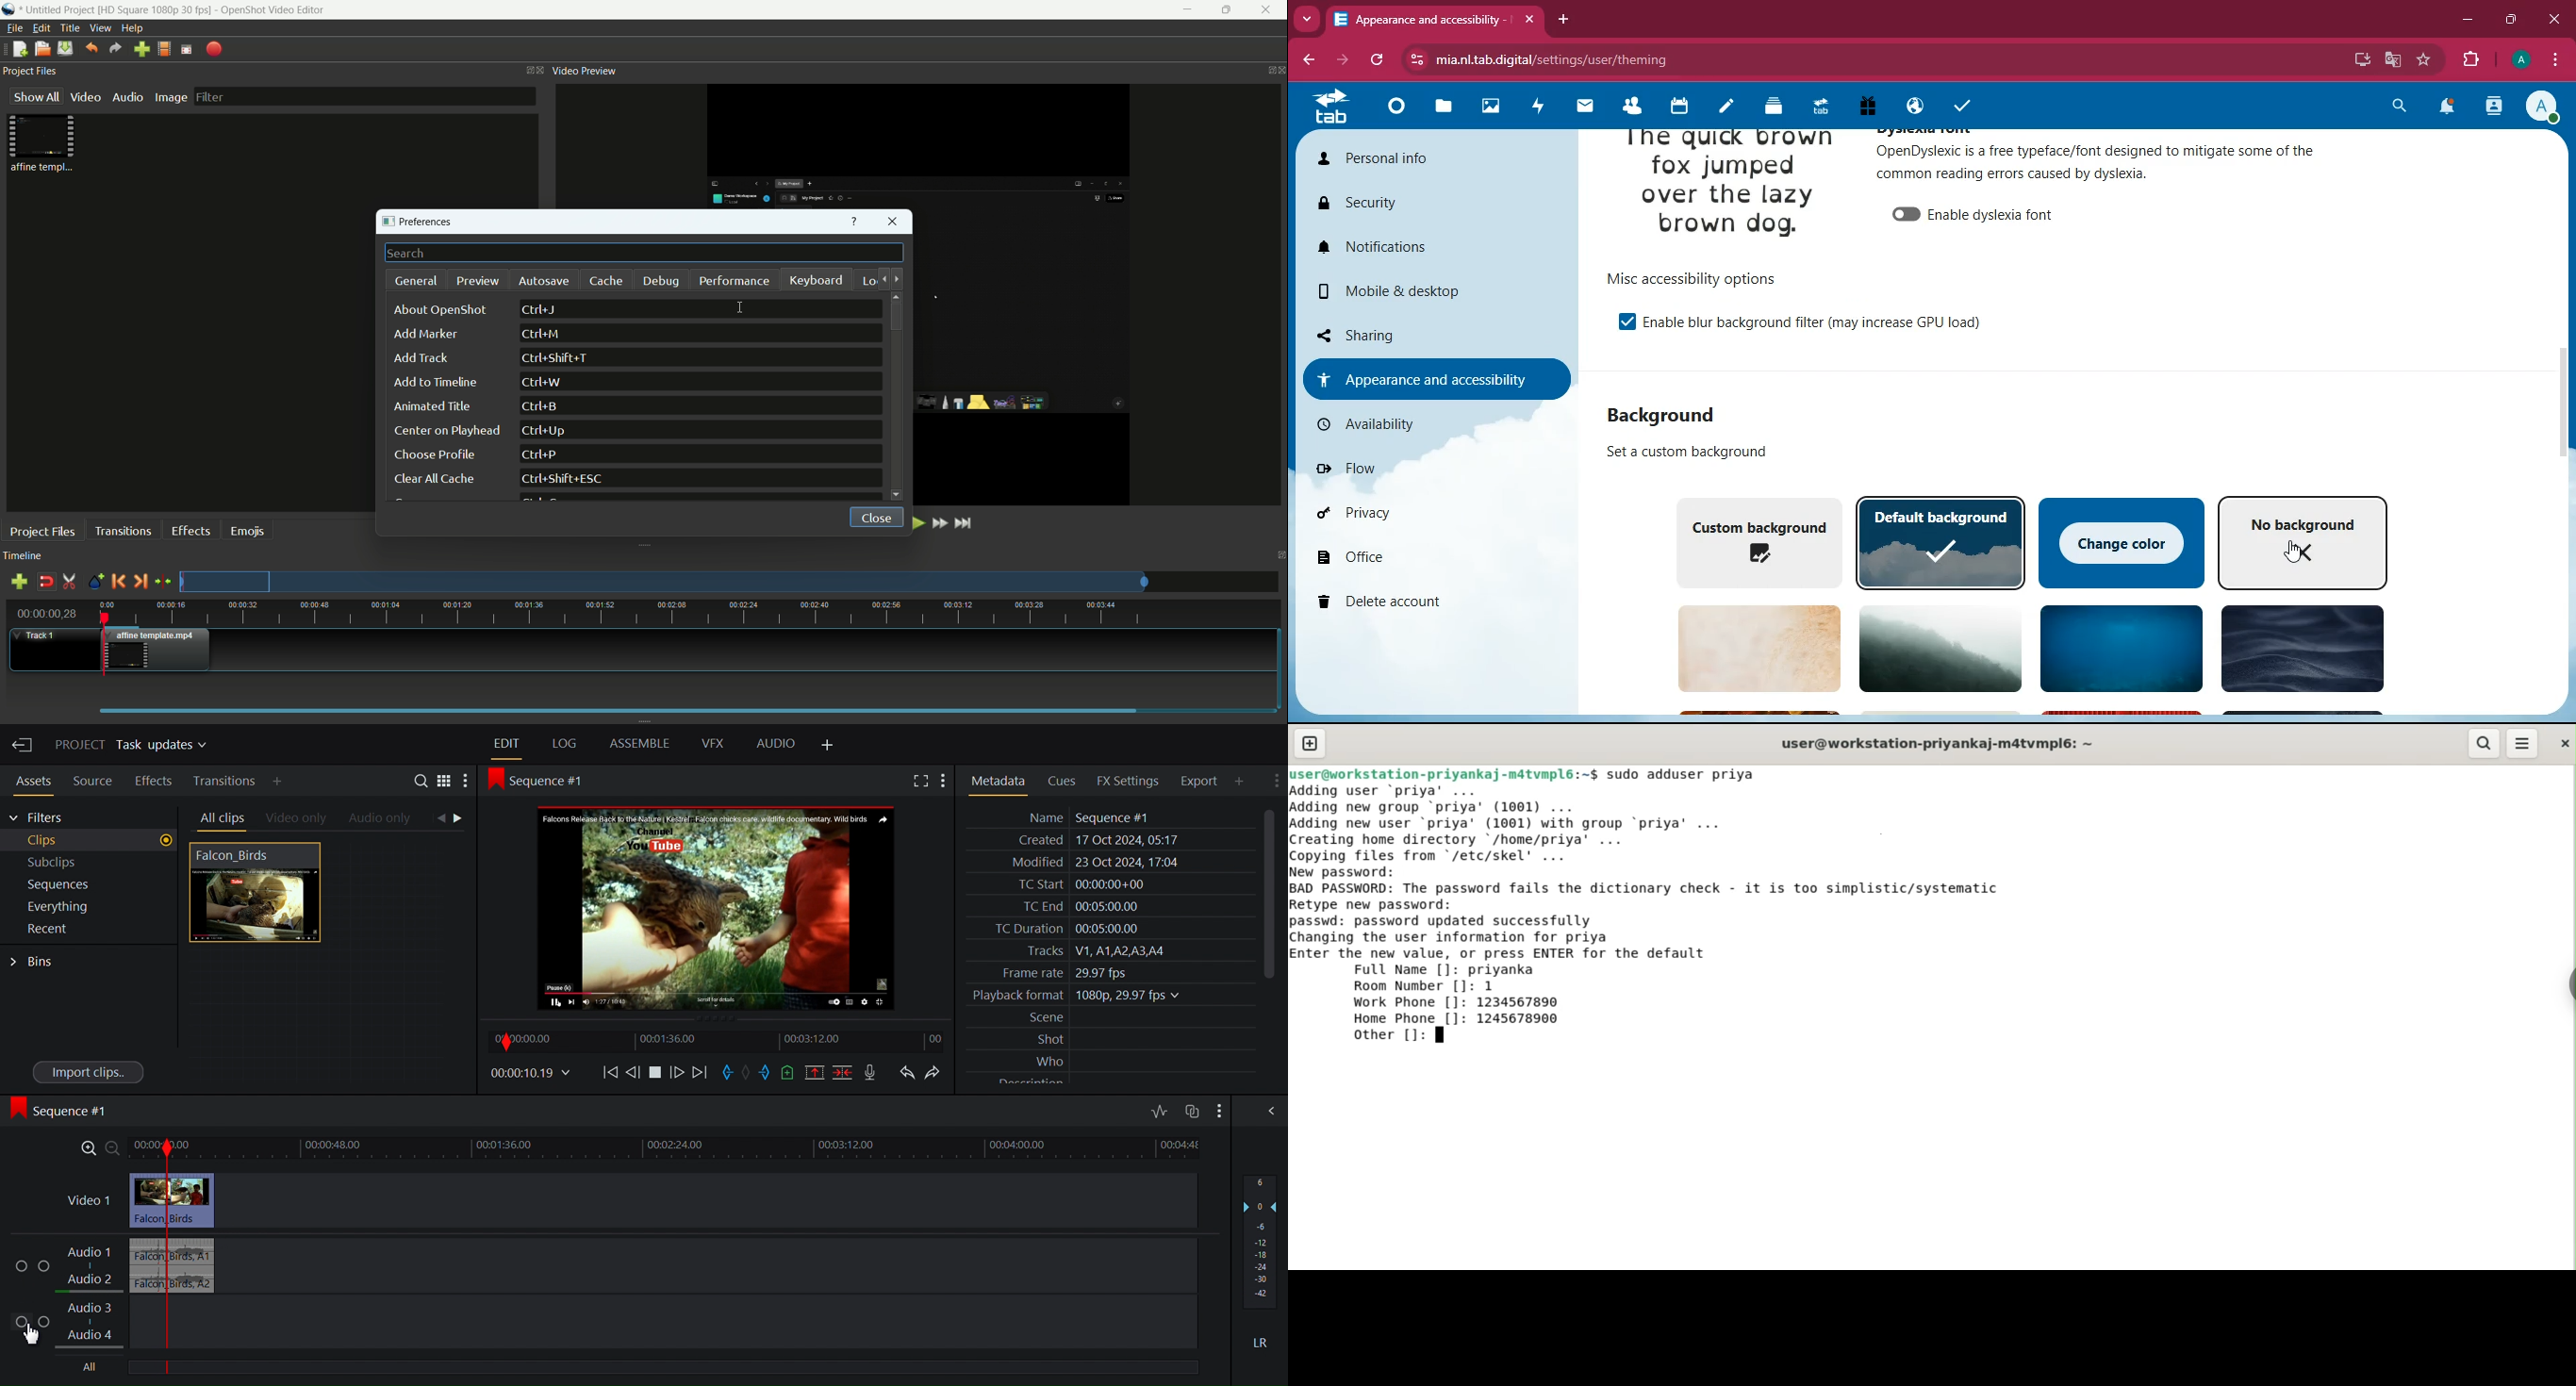 The width and height of the screenshot is (2576, 1400). What do you see at coordinates (1185, 1143) in the screenshot?
I see `00:04:4¢` at bounding box center [1185, 1143].